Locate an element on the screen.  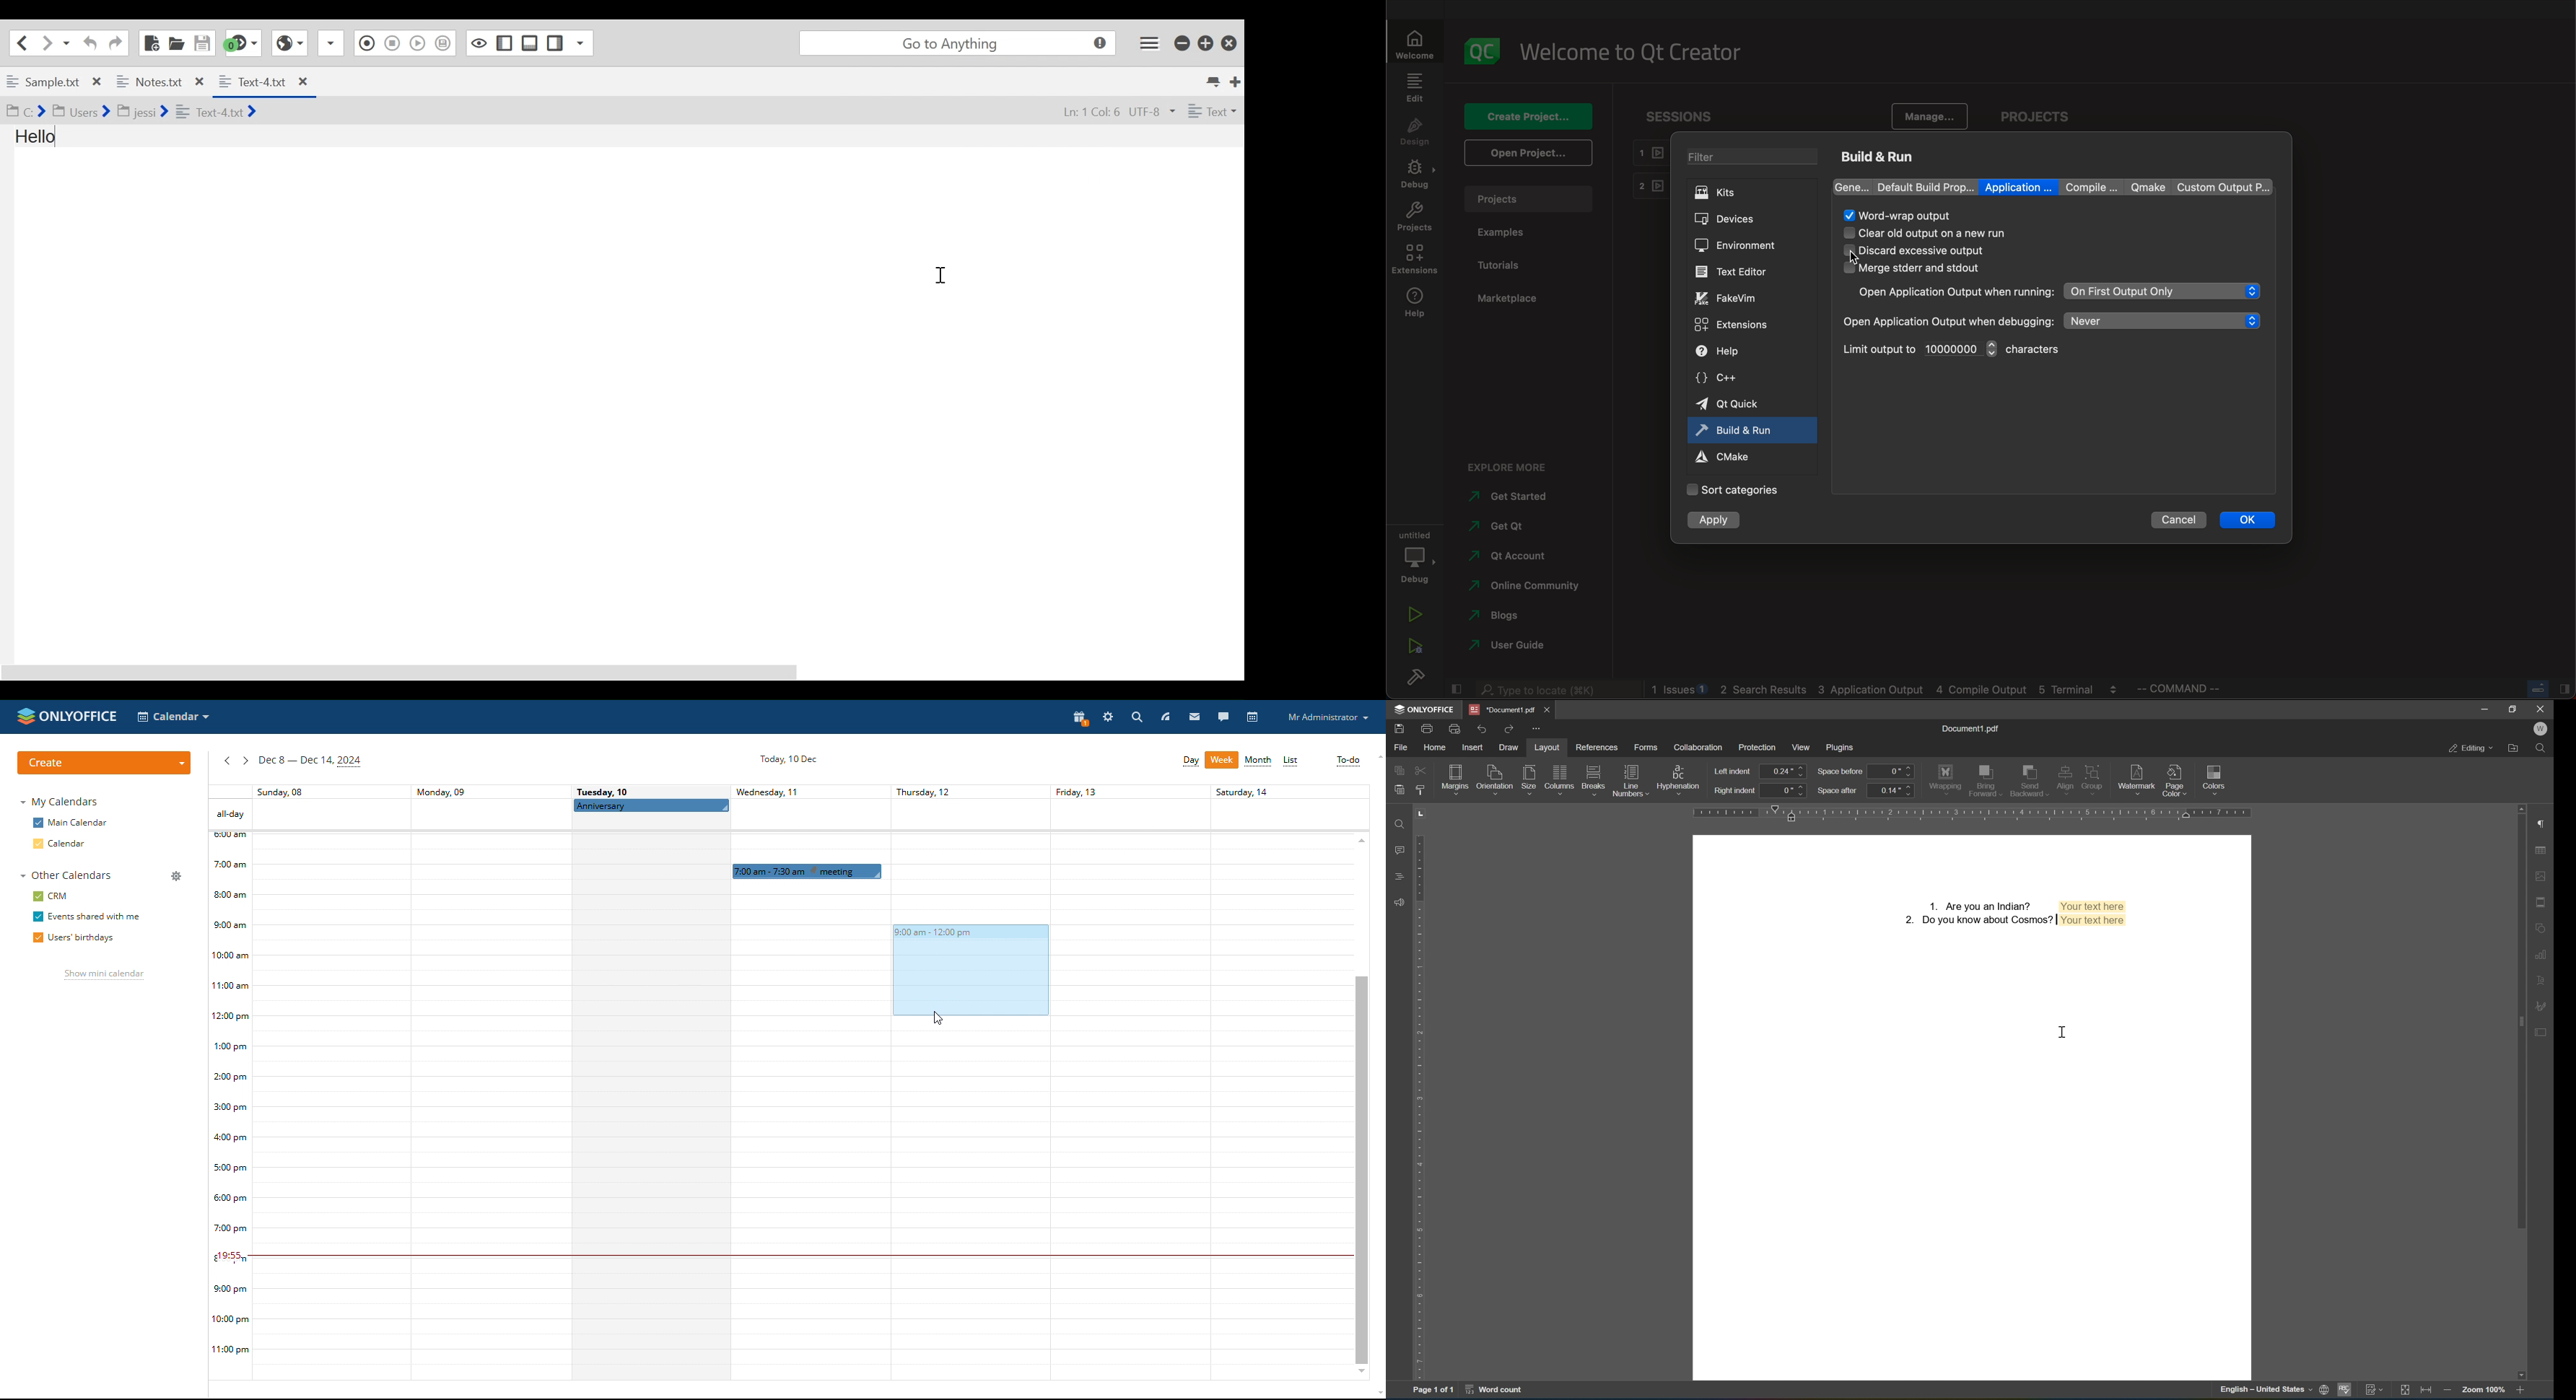
checkbox is located at coordinates (37, 844).